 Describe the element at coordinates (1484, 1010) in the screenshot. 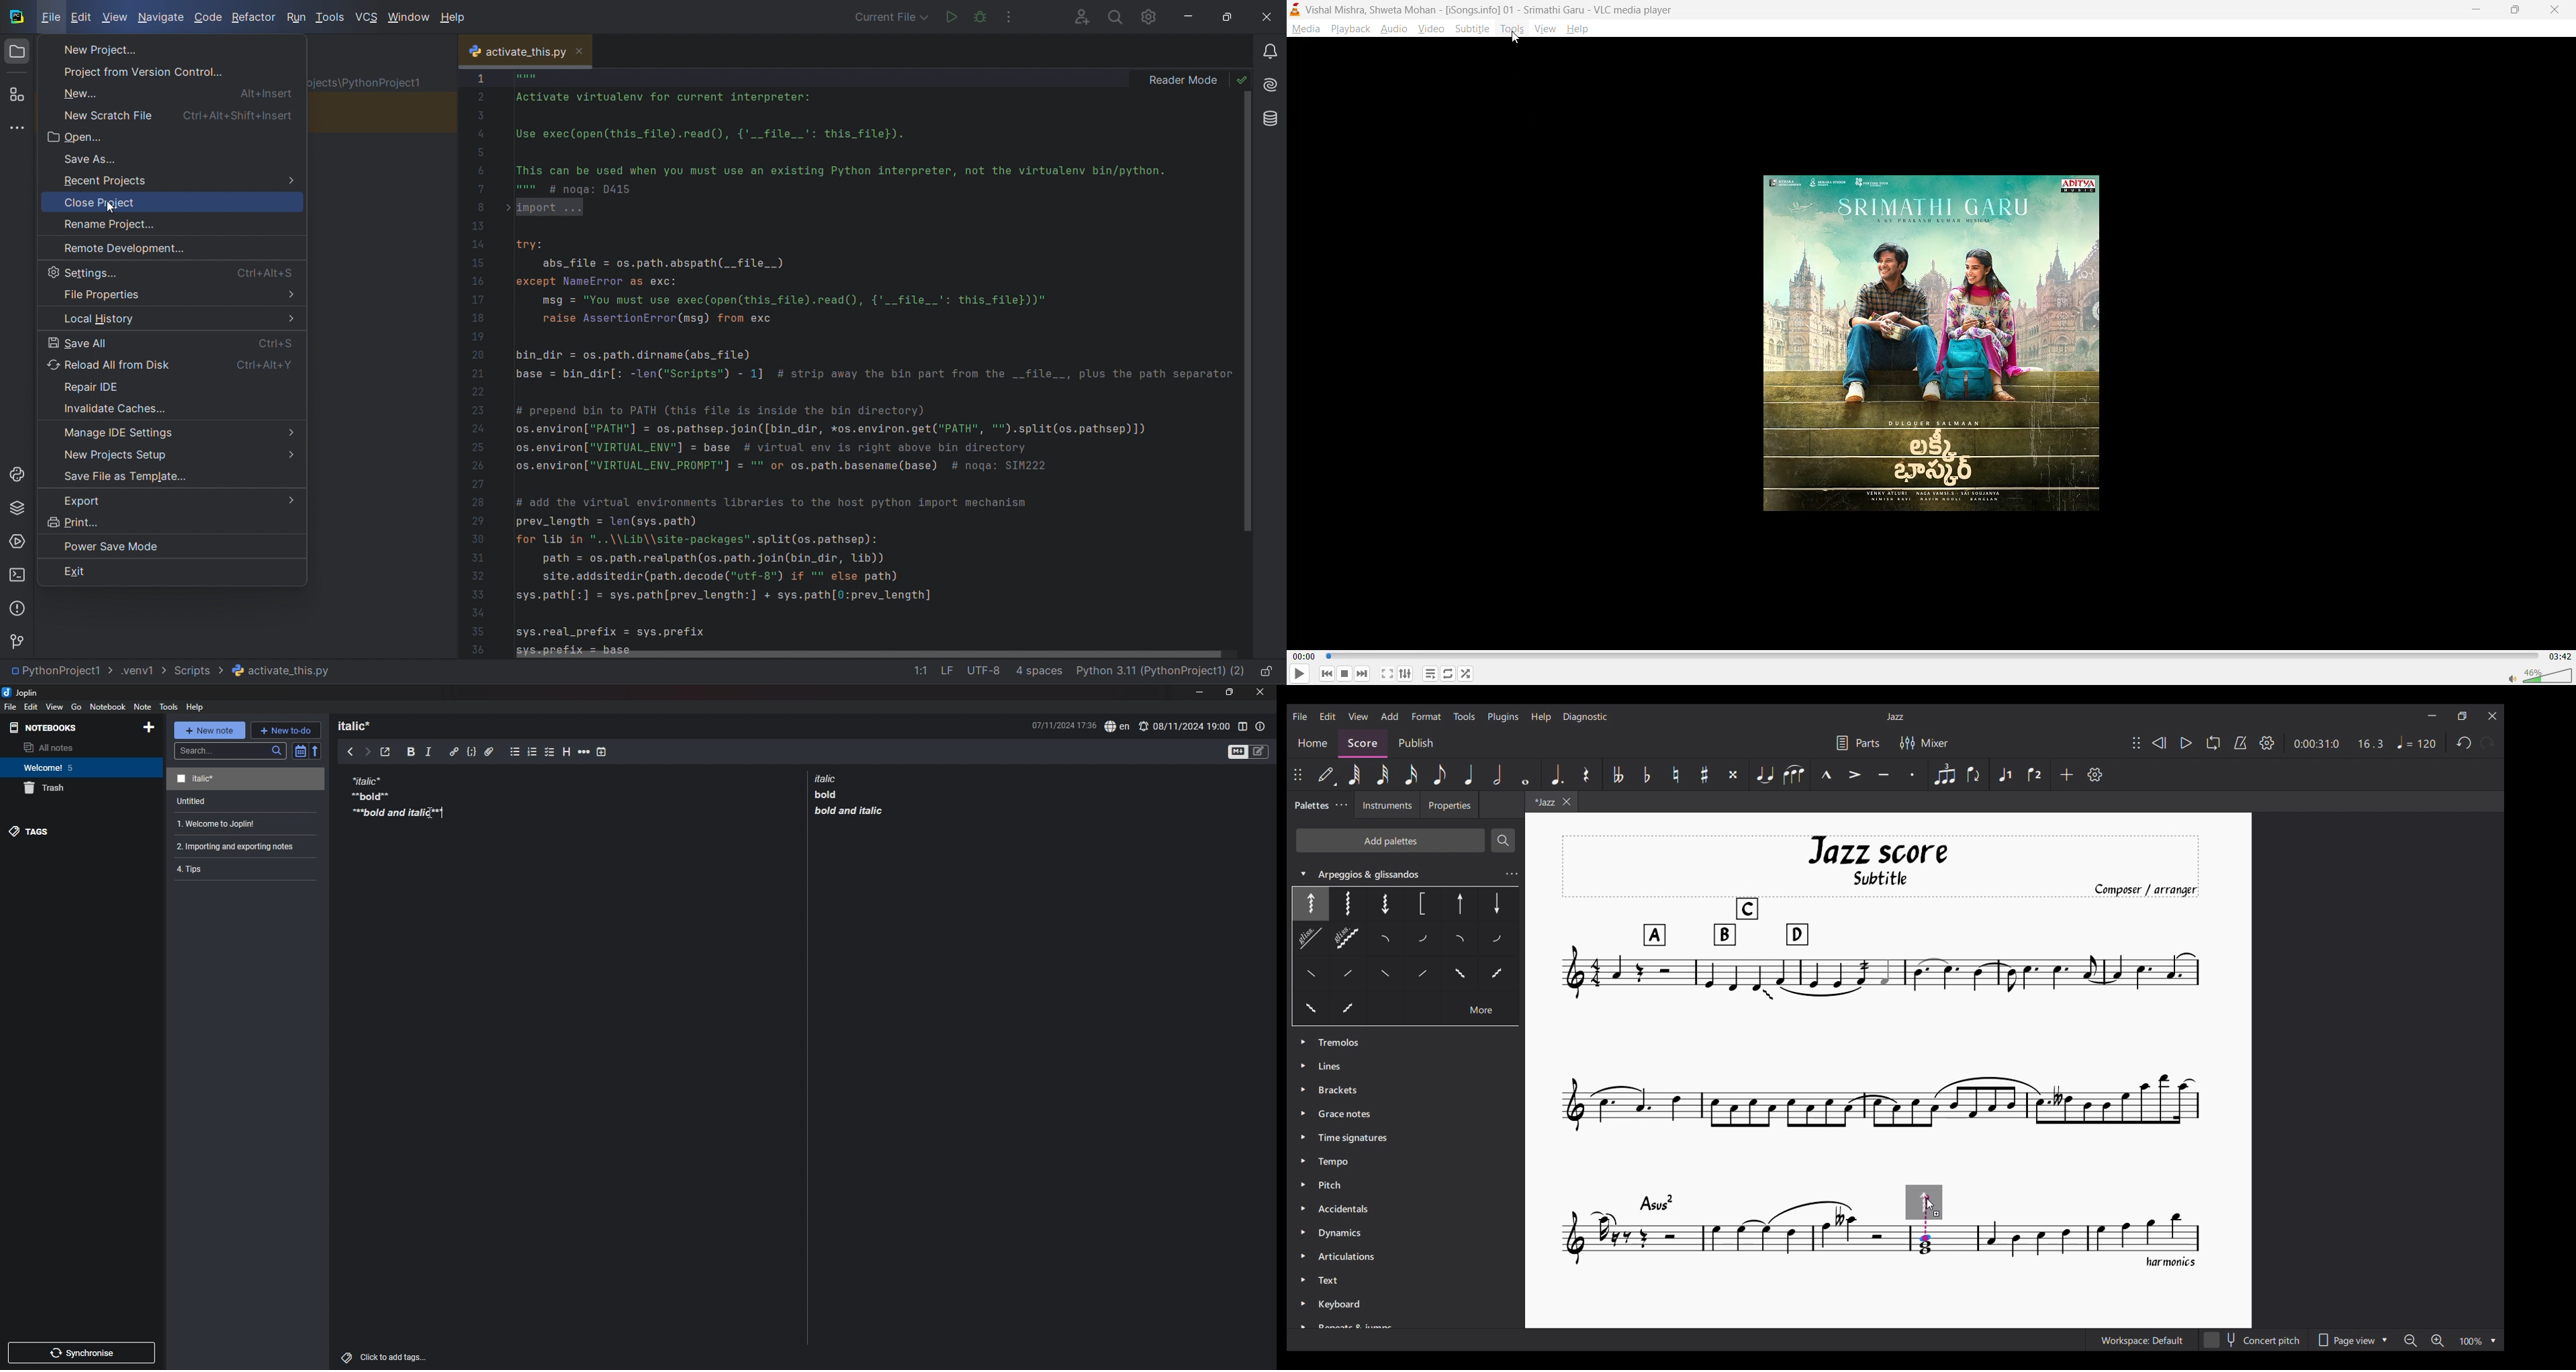

I see `` at that location.